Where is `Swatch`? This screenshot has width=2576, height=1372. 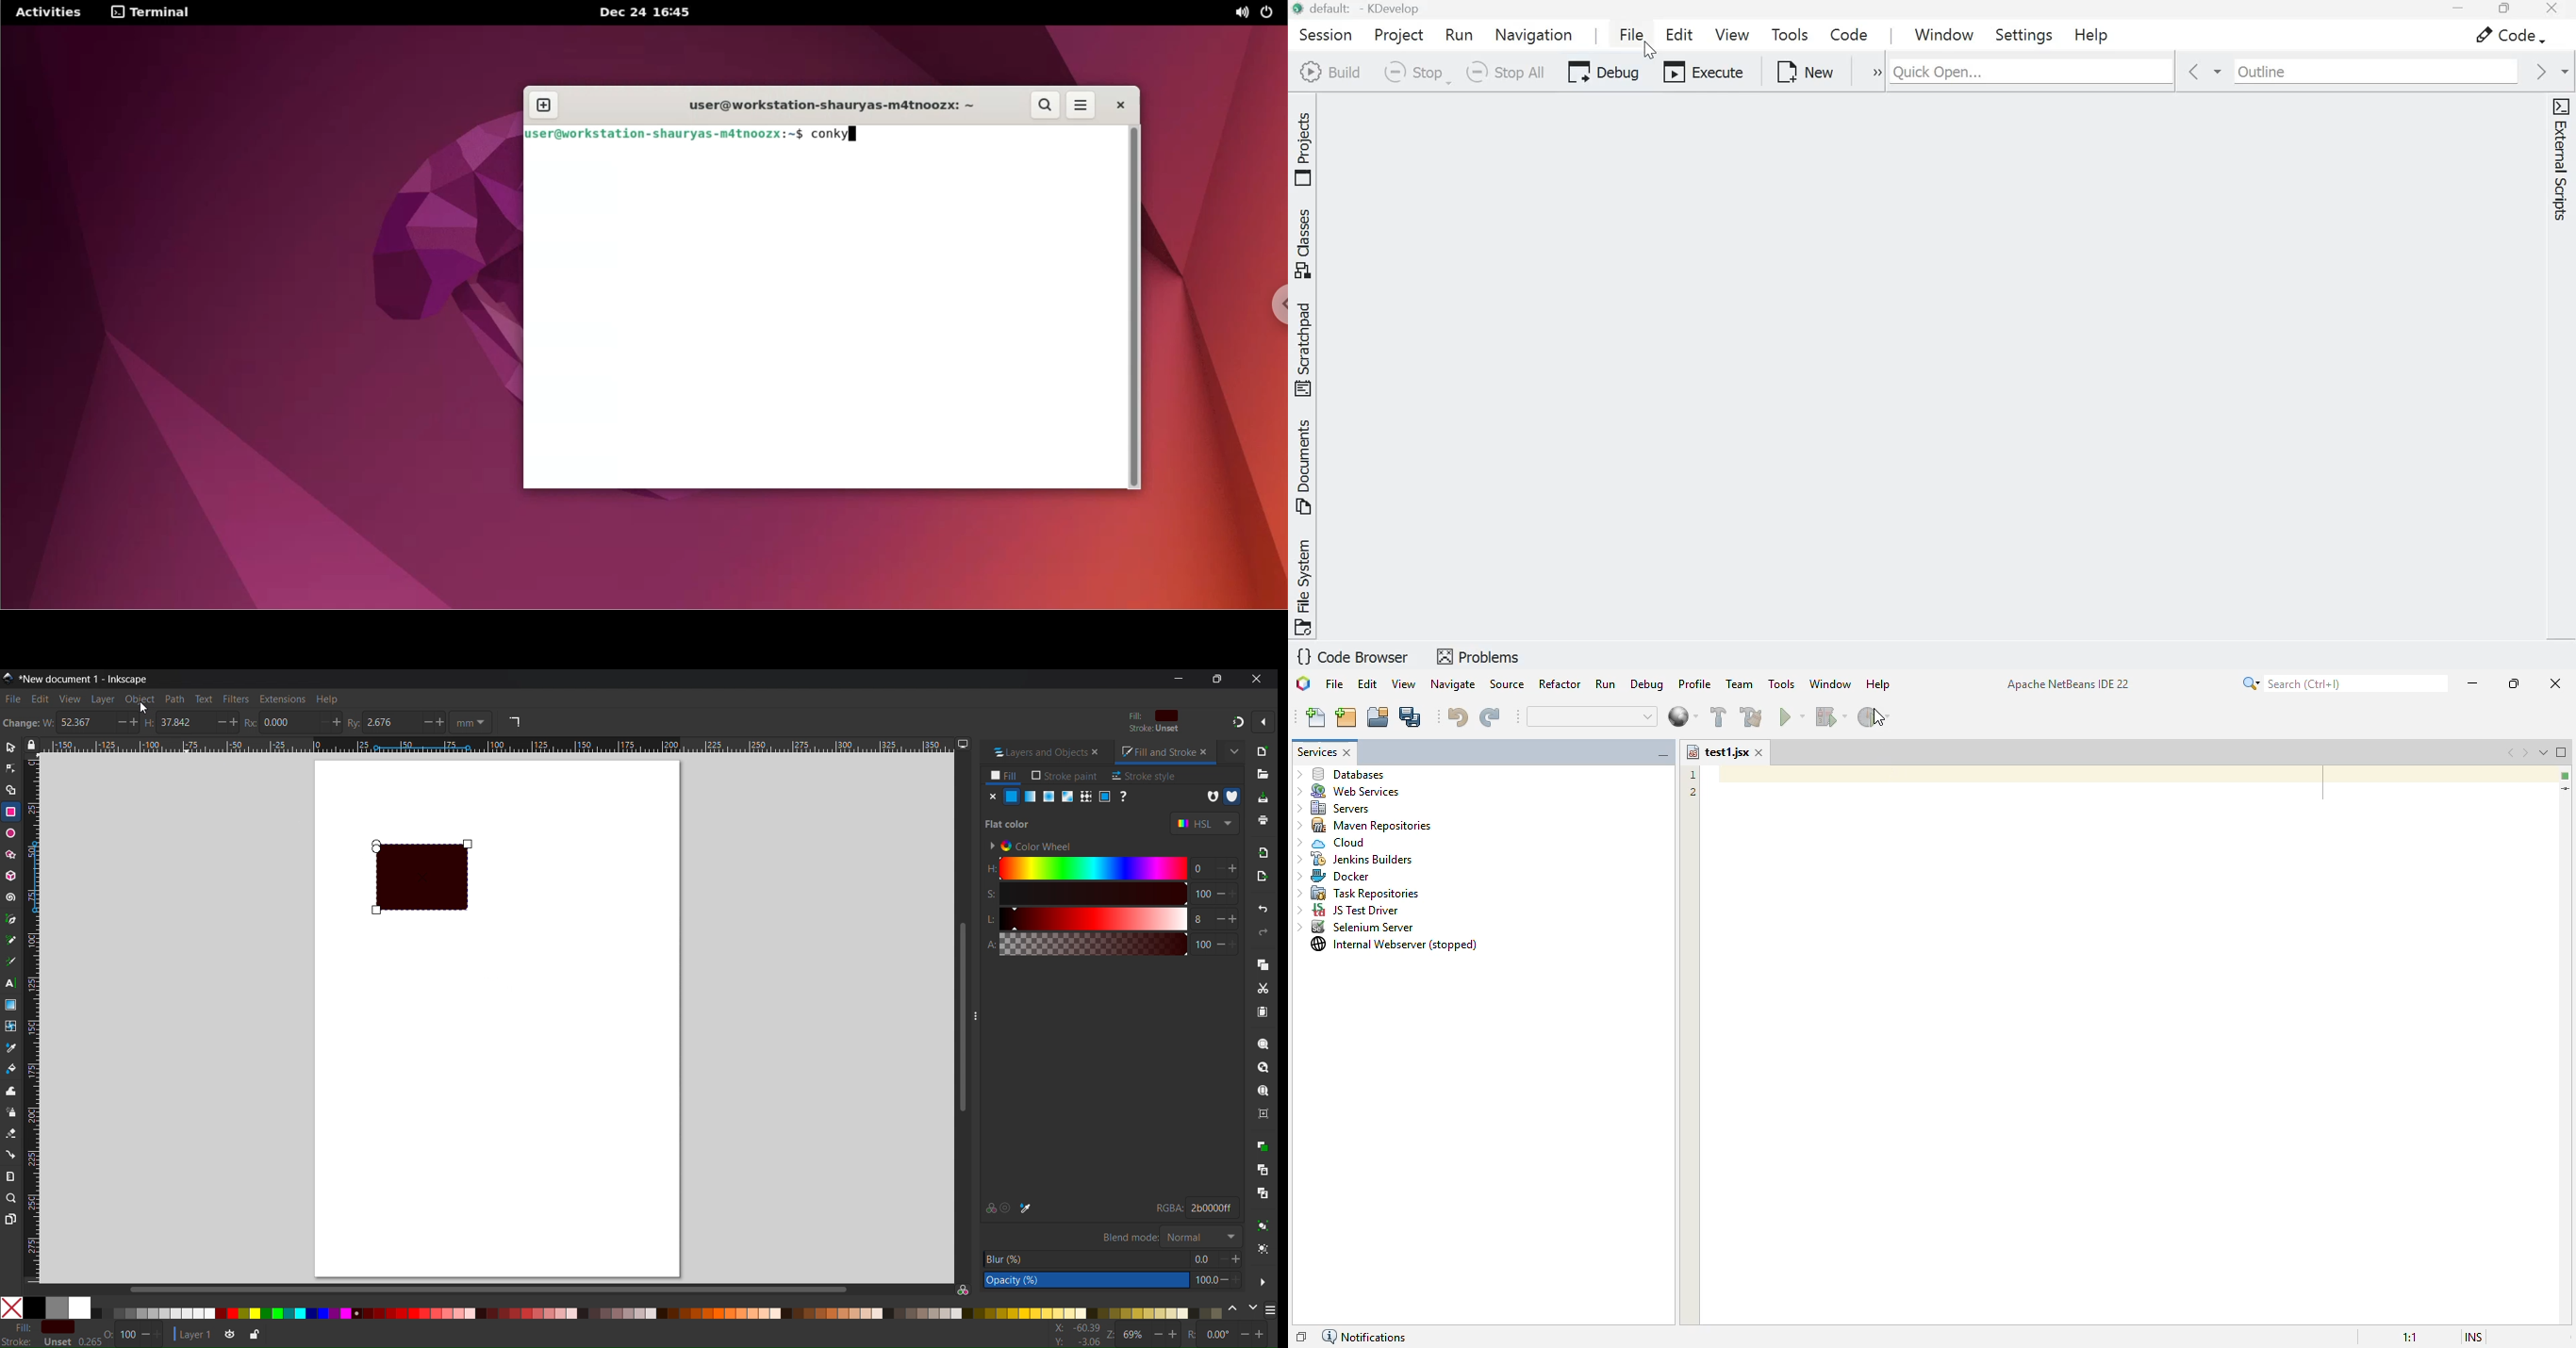
Swatch is located at coordinates (1104, 796).